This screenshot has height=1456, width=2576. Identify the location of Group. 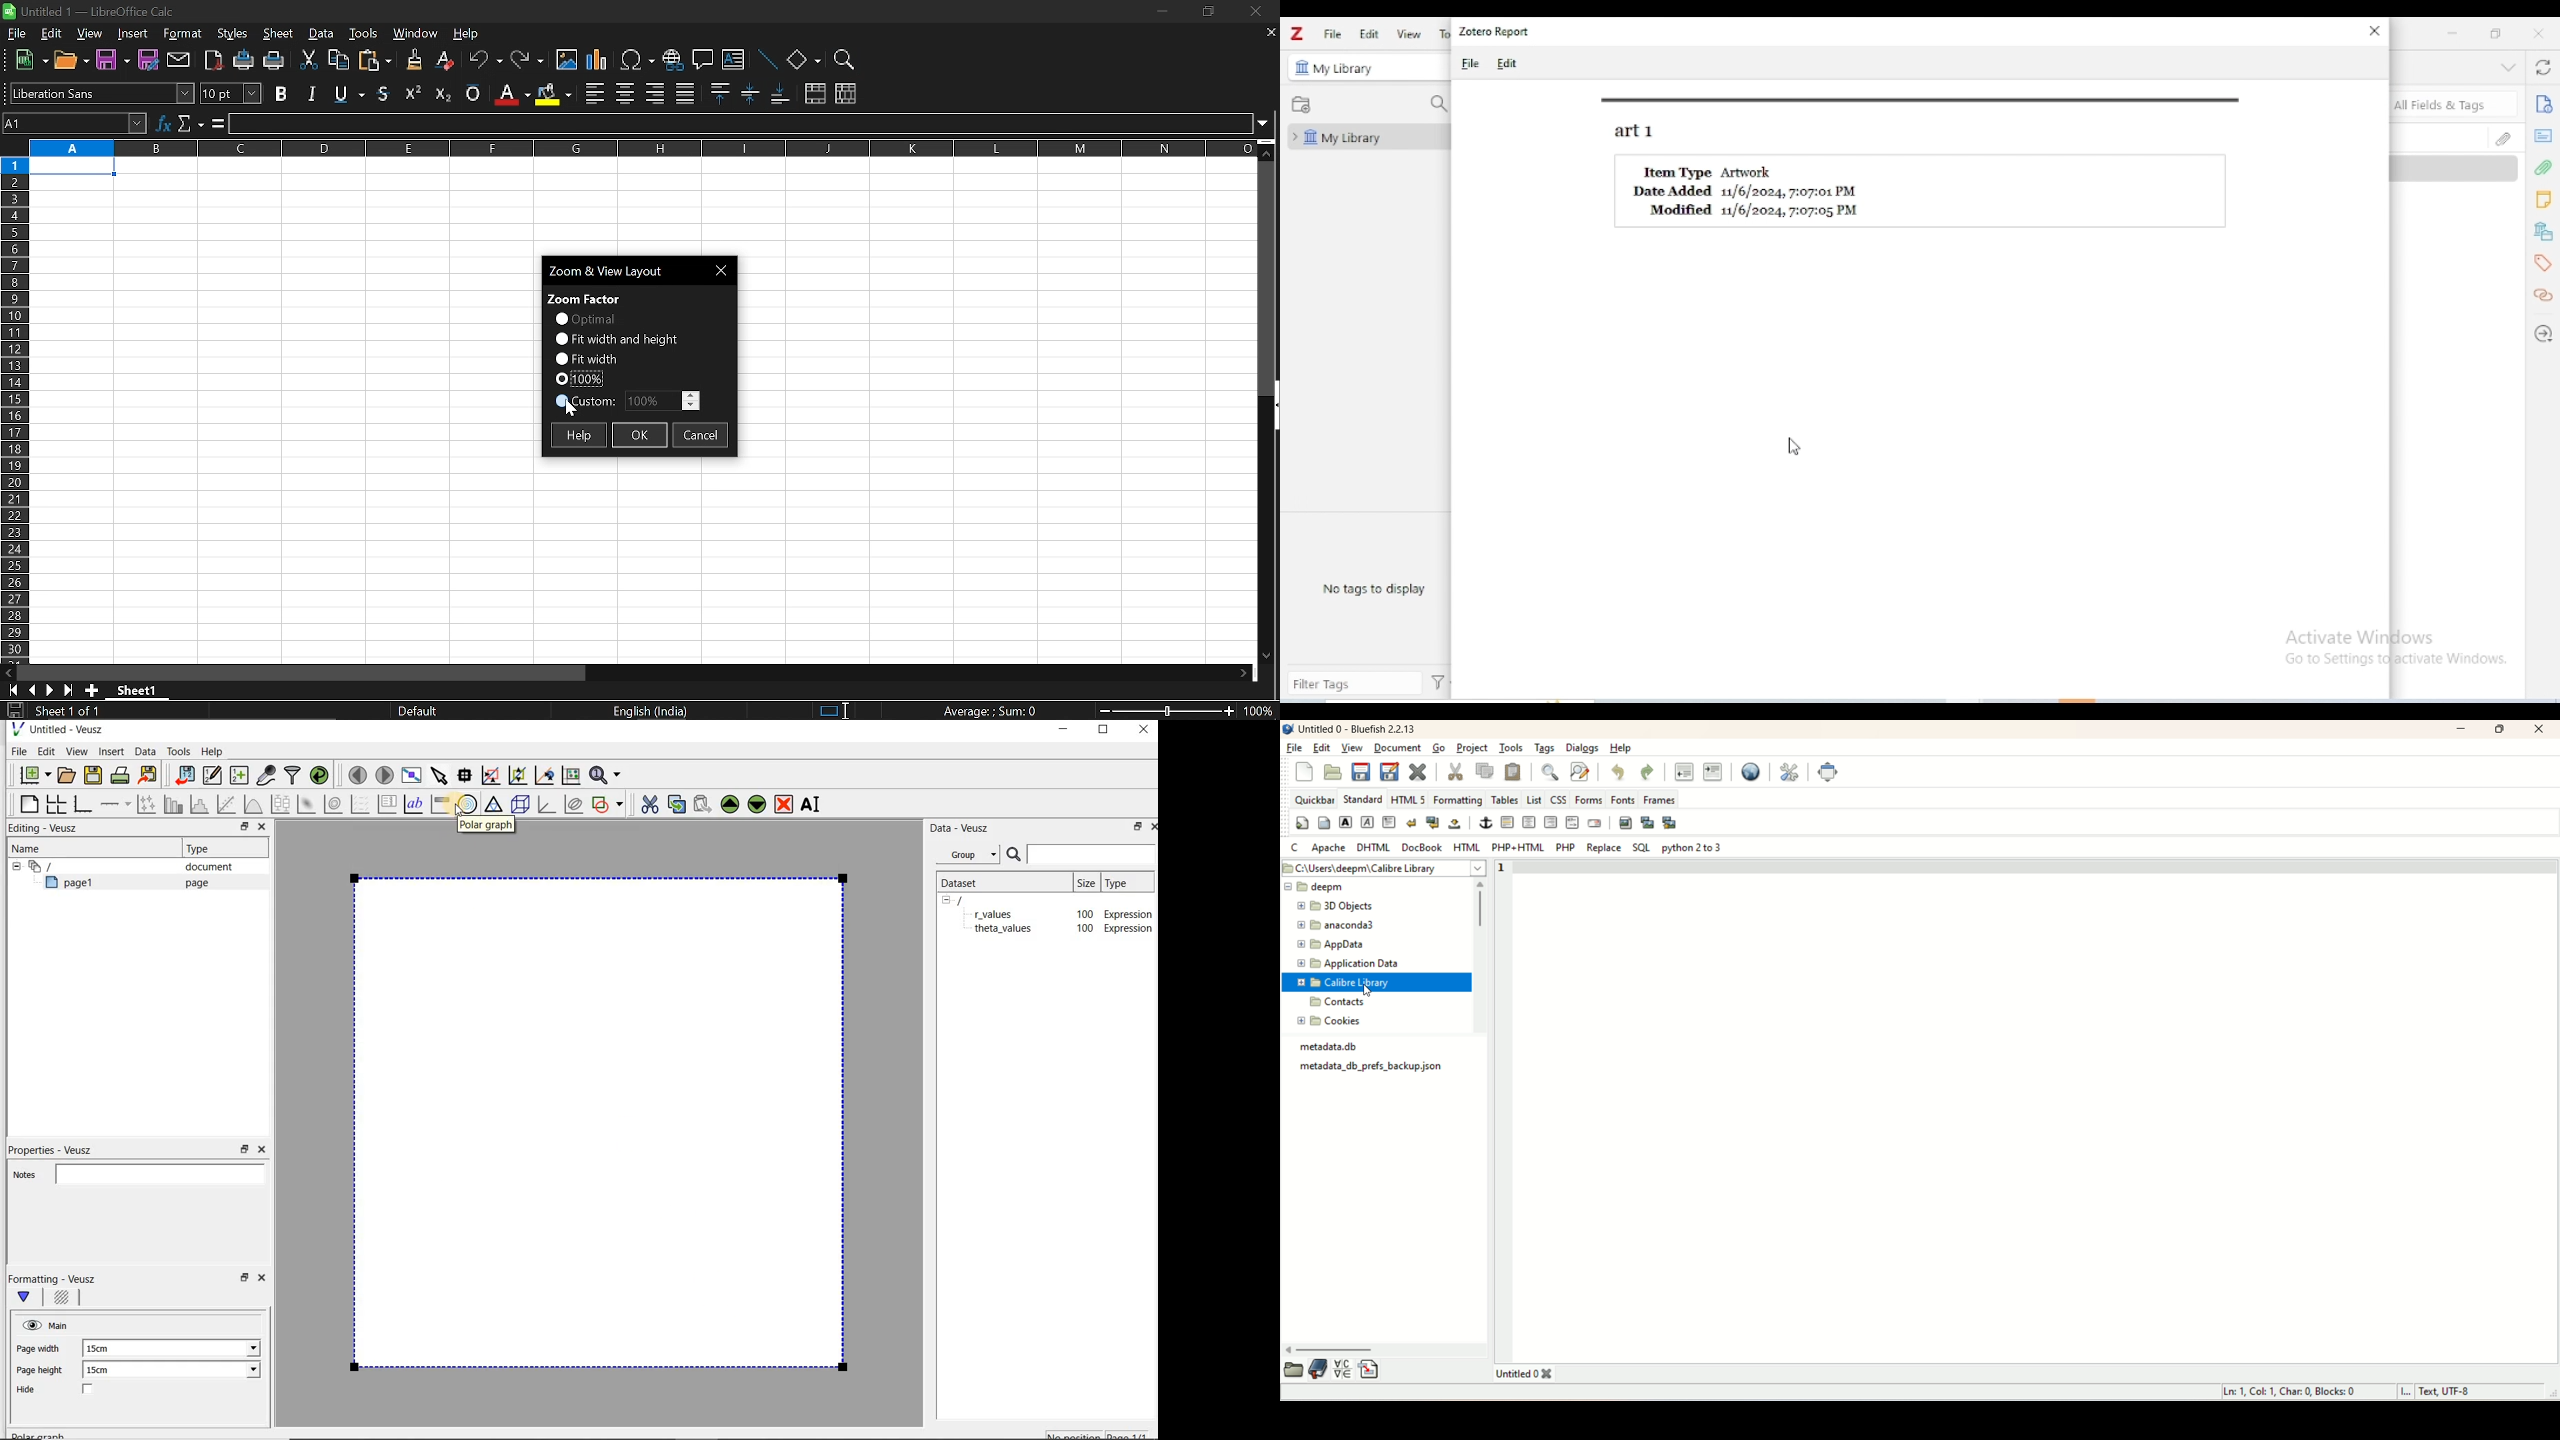
(972, 857).